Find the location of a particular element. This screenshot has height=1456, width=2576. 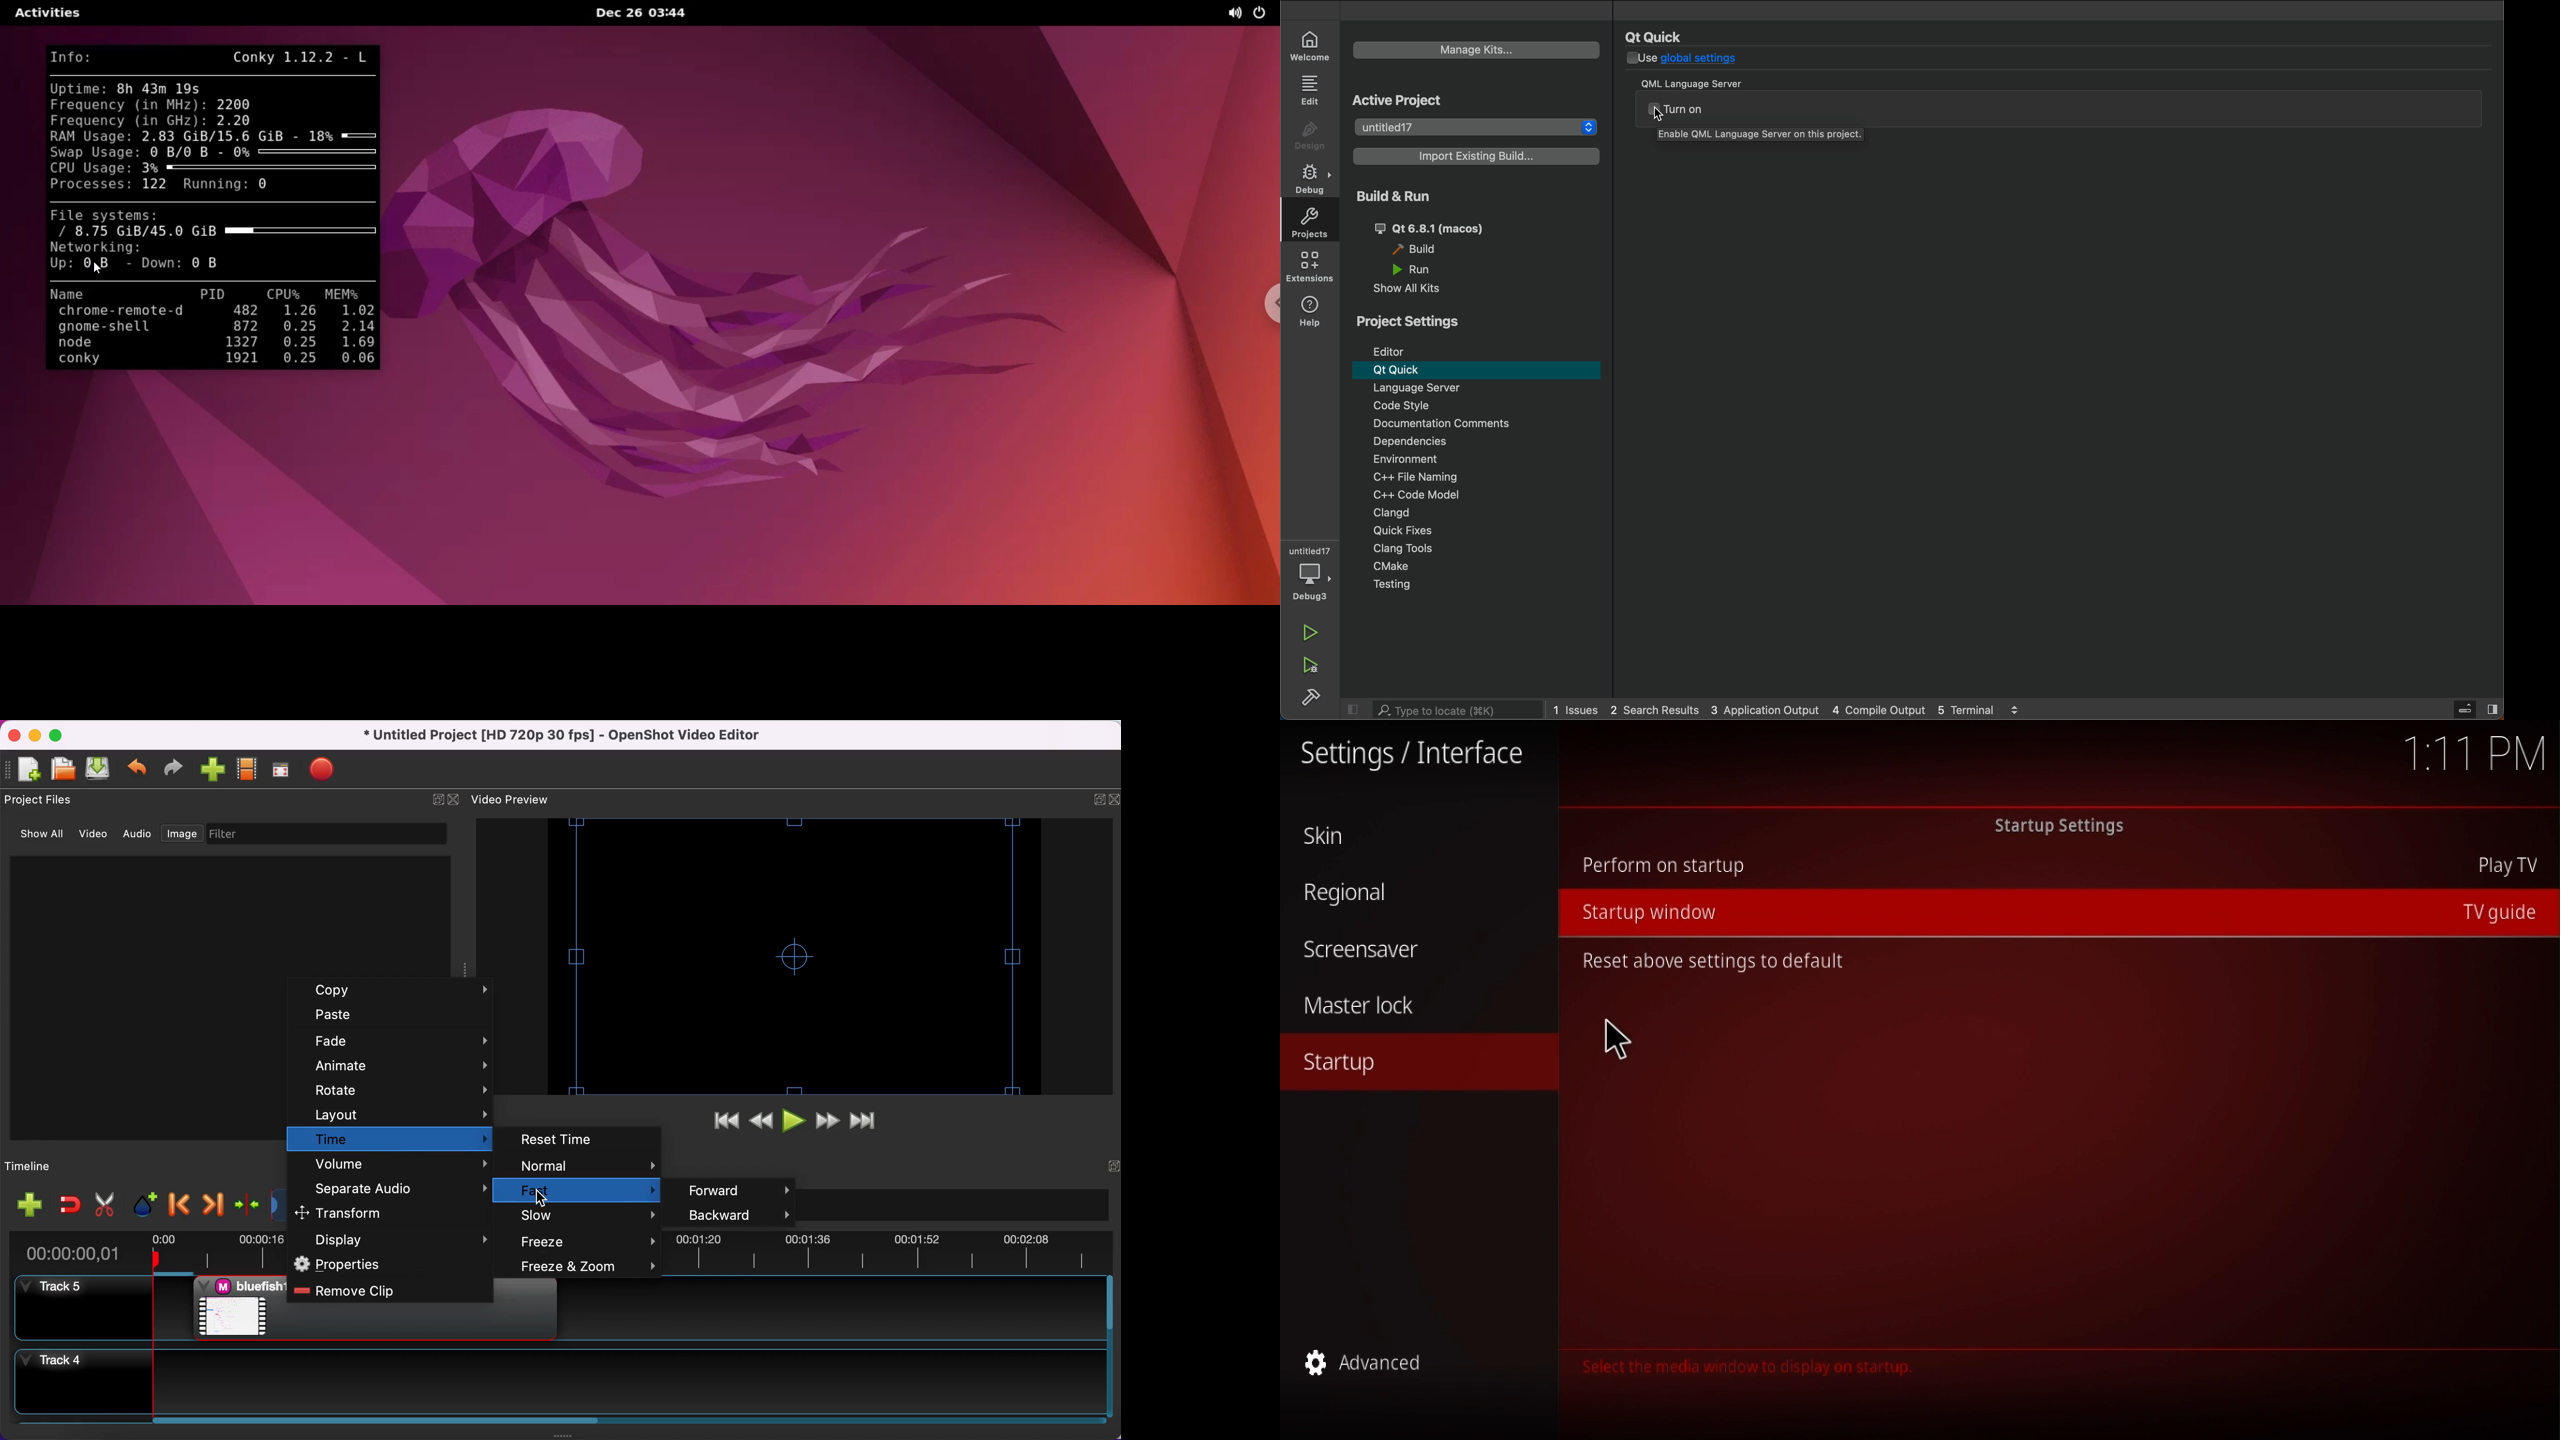

cut is located at coordinates (104, 1204).